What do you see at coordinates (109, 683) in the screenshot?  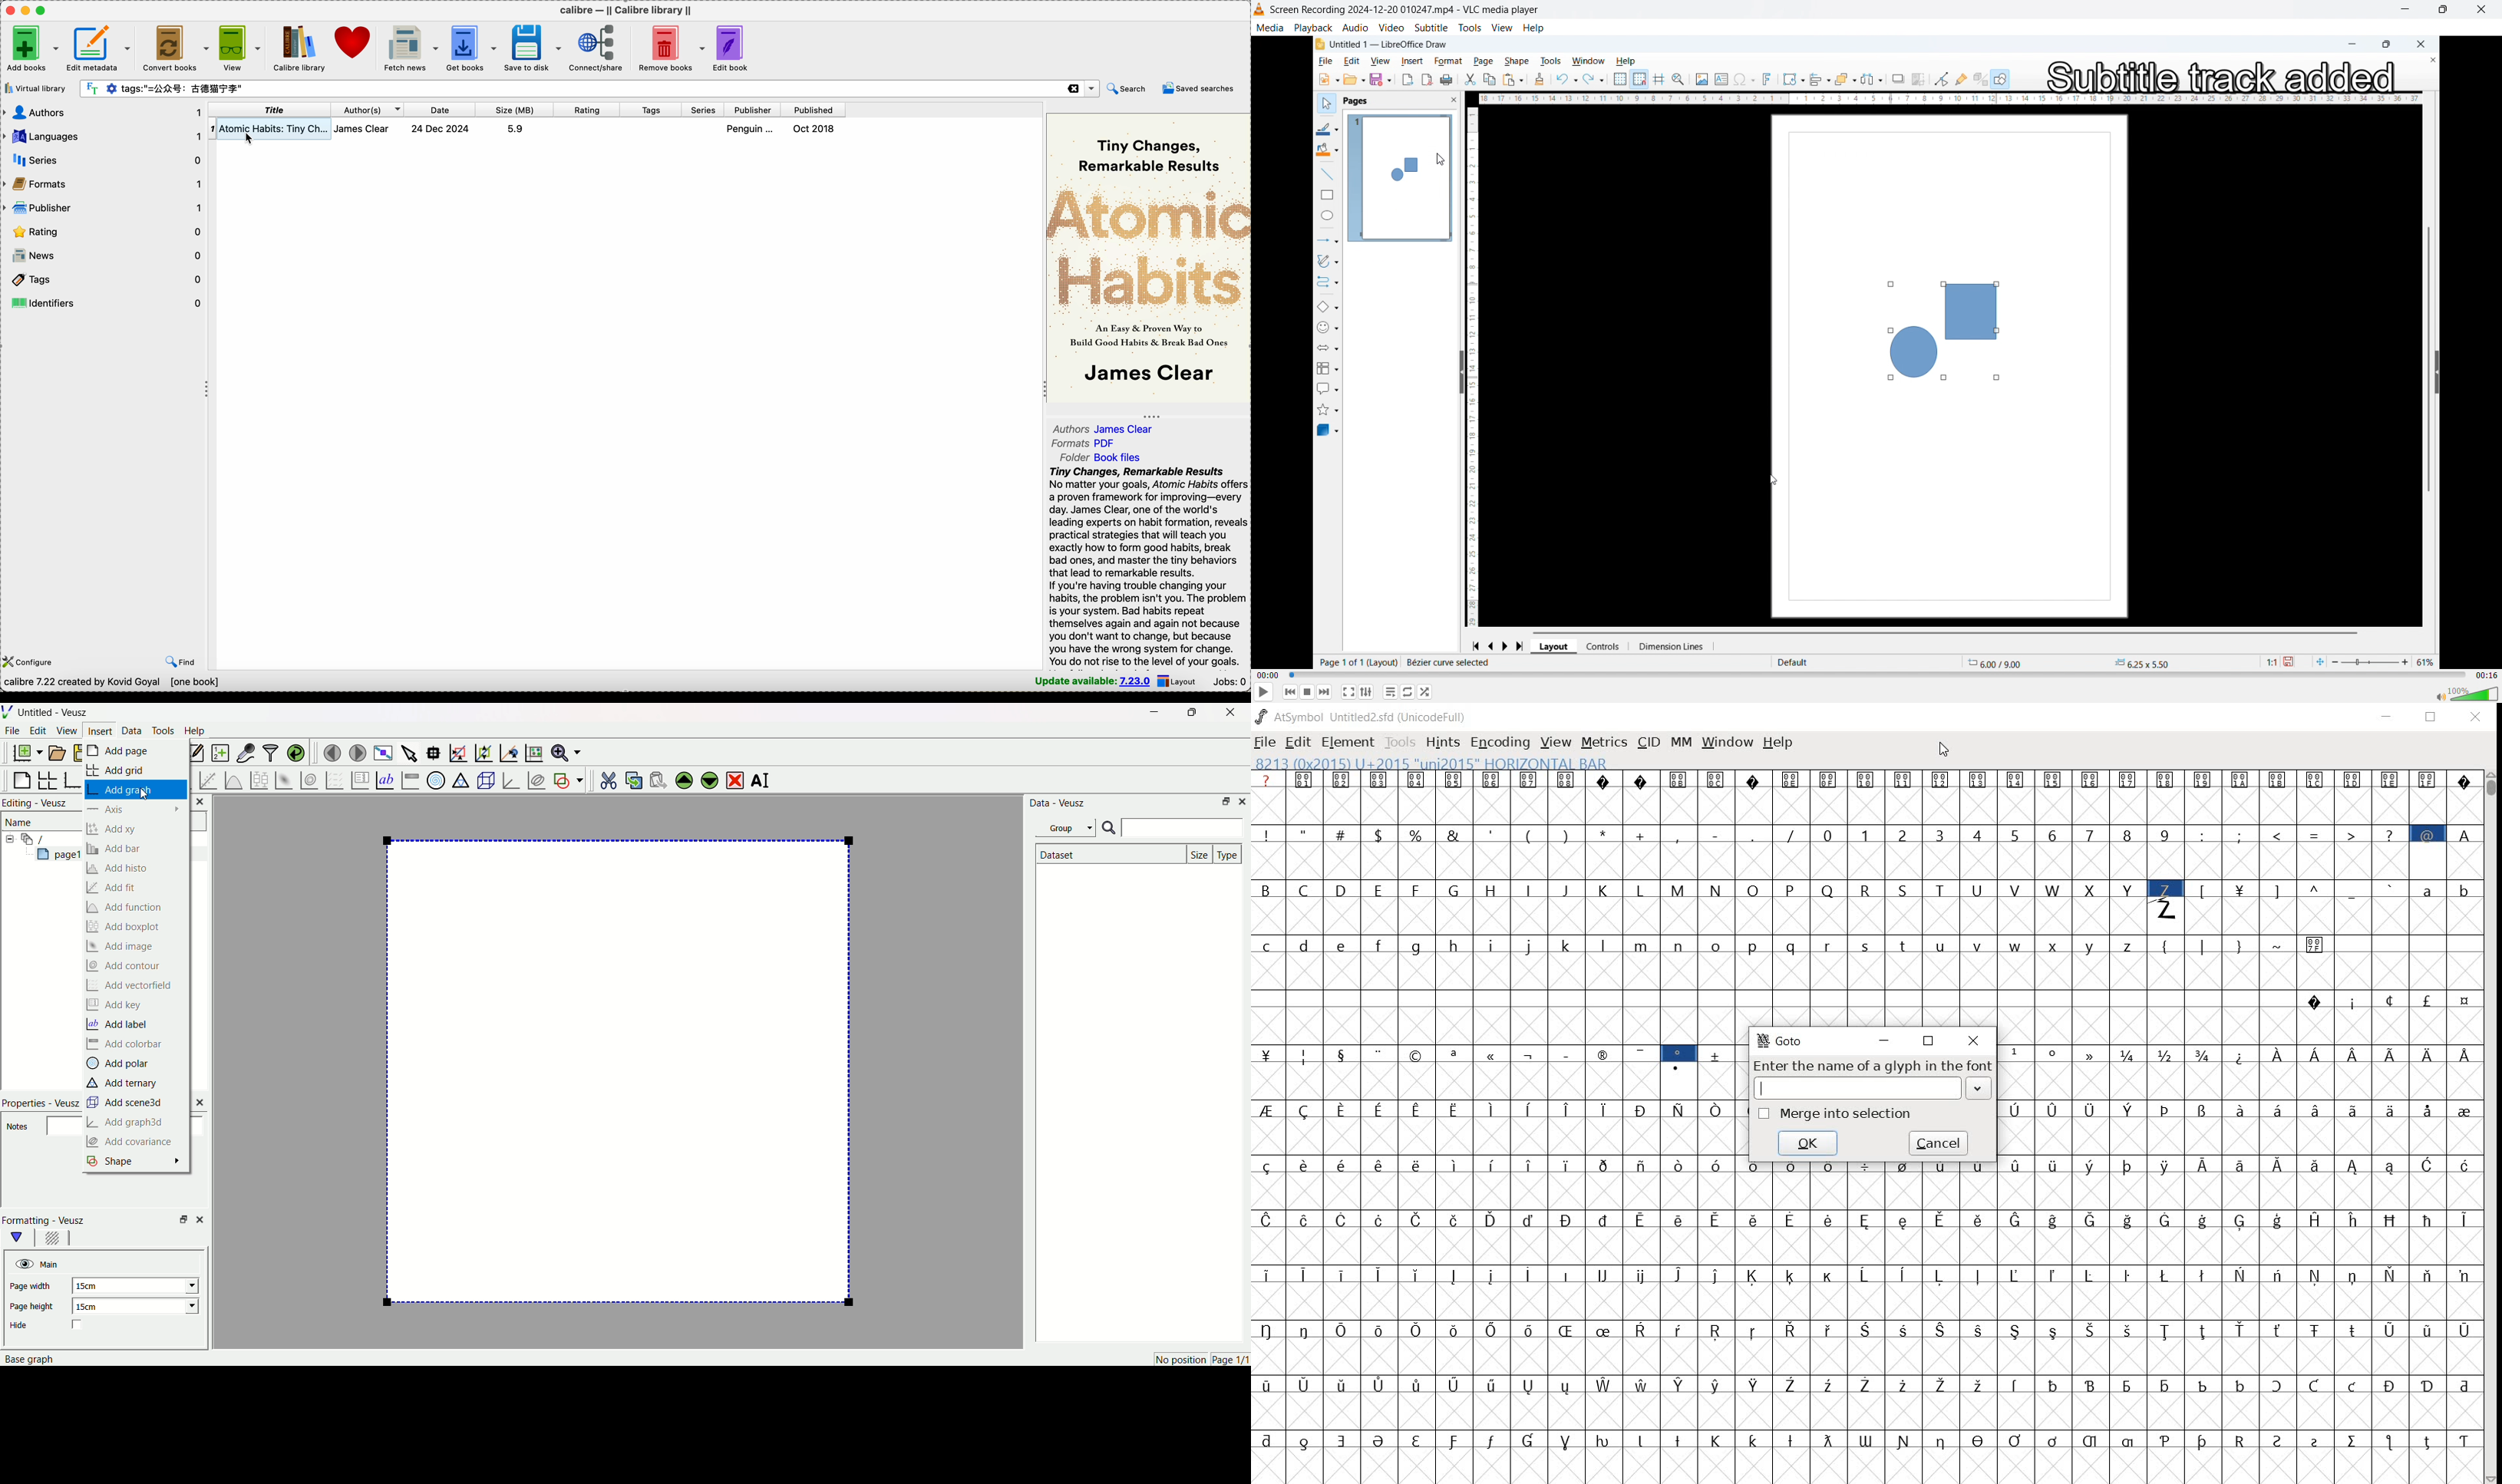 I see `Calibre 7.22 created by Kovid Goyal [one book]` at bounding box center [109, 683].